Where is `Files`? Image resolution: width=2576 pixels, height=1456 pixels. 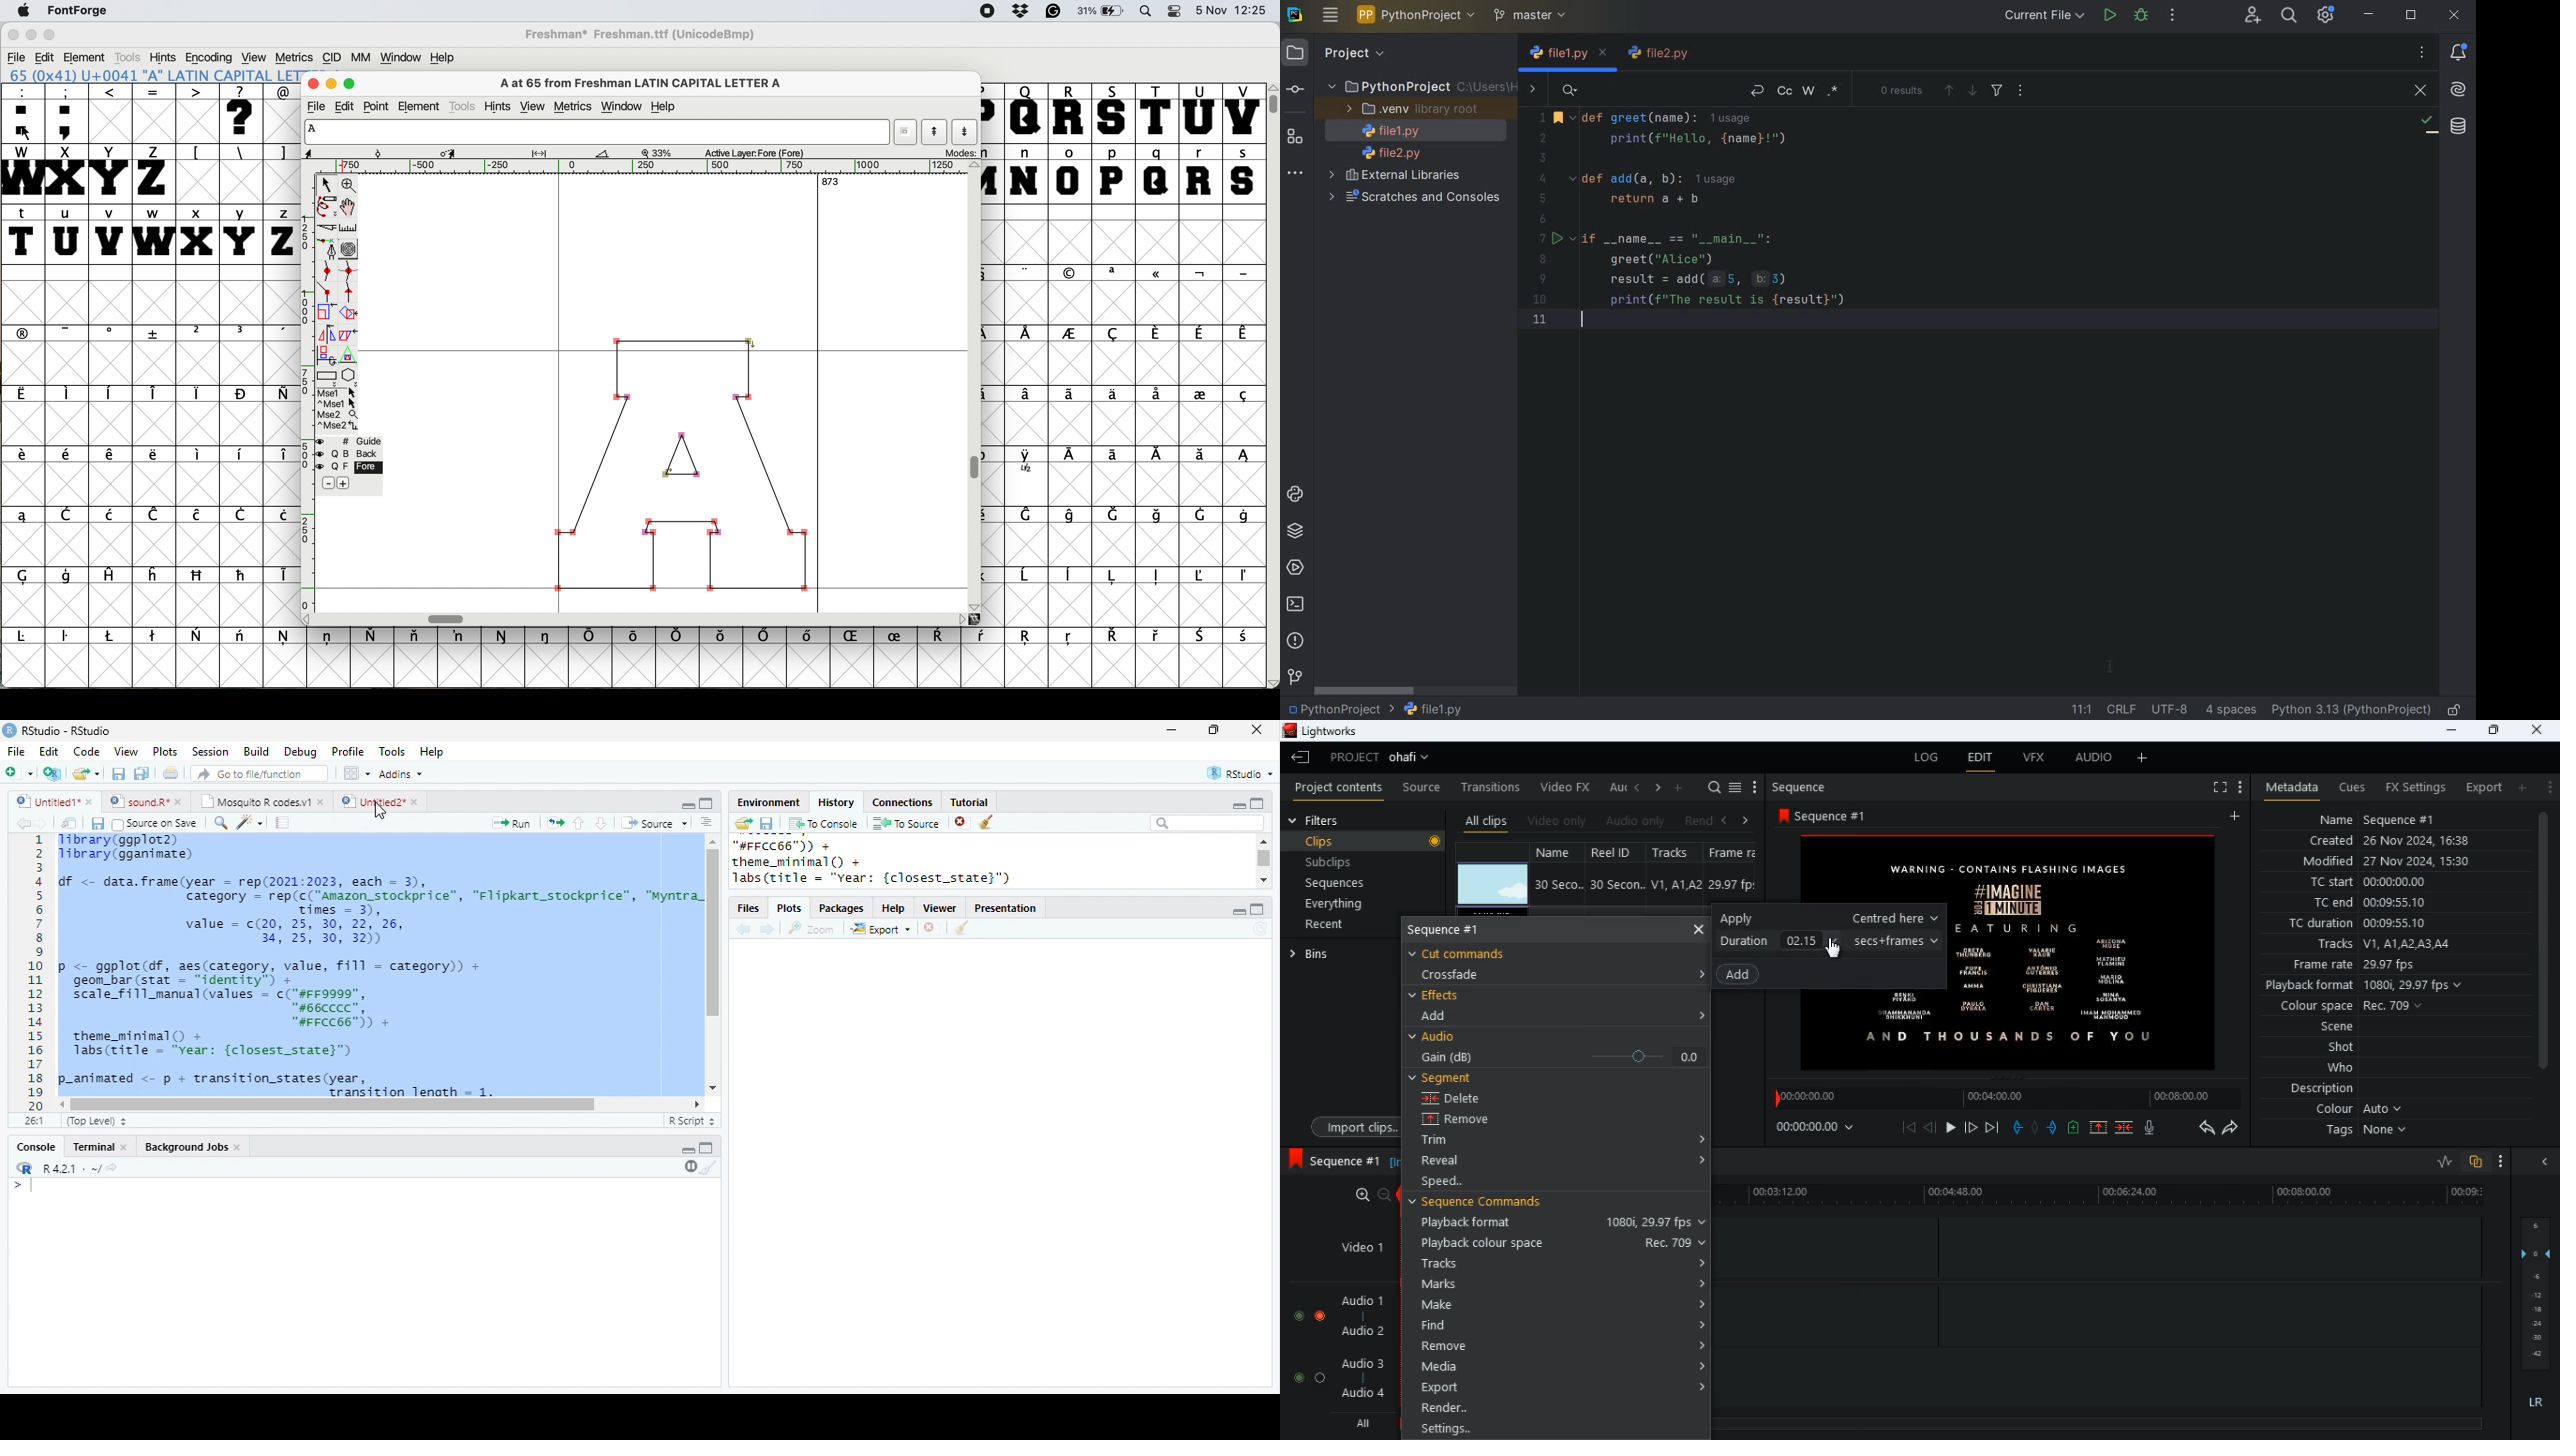
Files is located at coordinates (748, 908).